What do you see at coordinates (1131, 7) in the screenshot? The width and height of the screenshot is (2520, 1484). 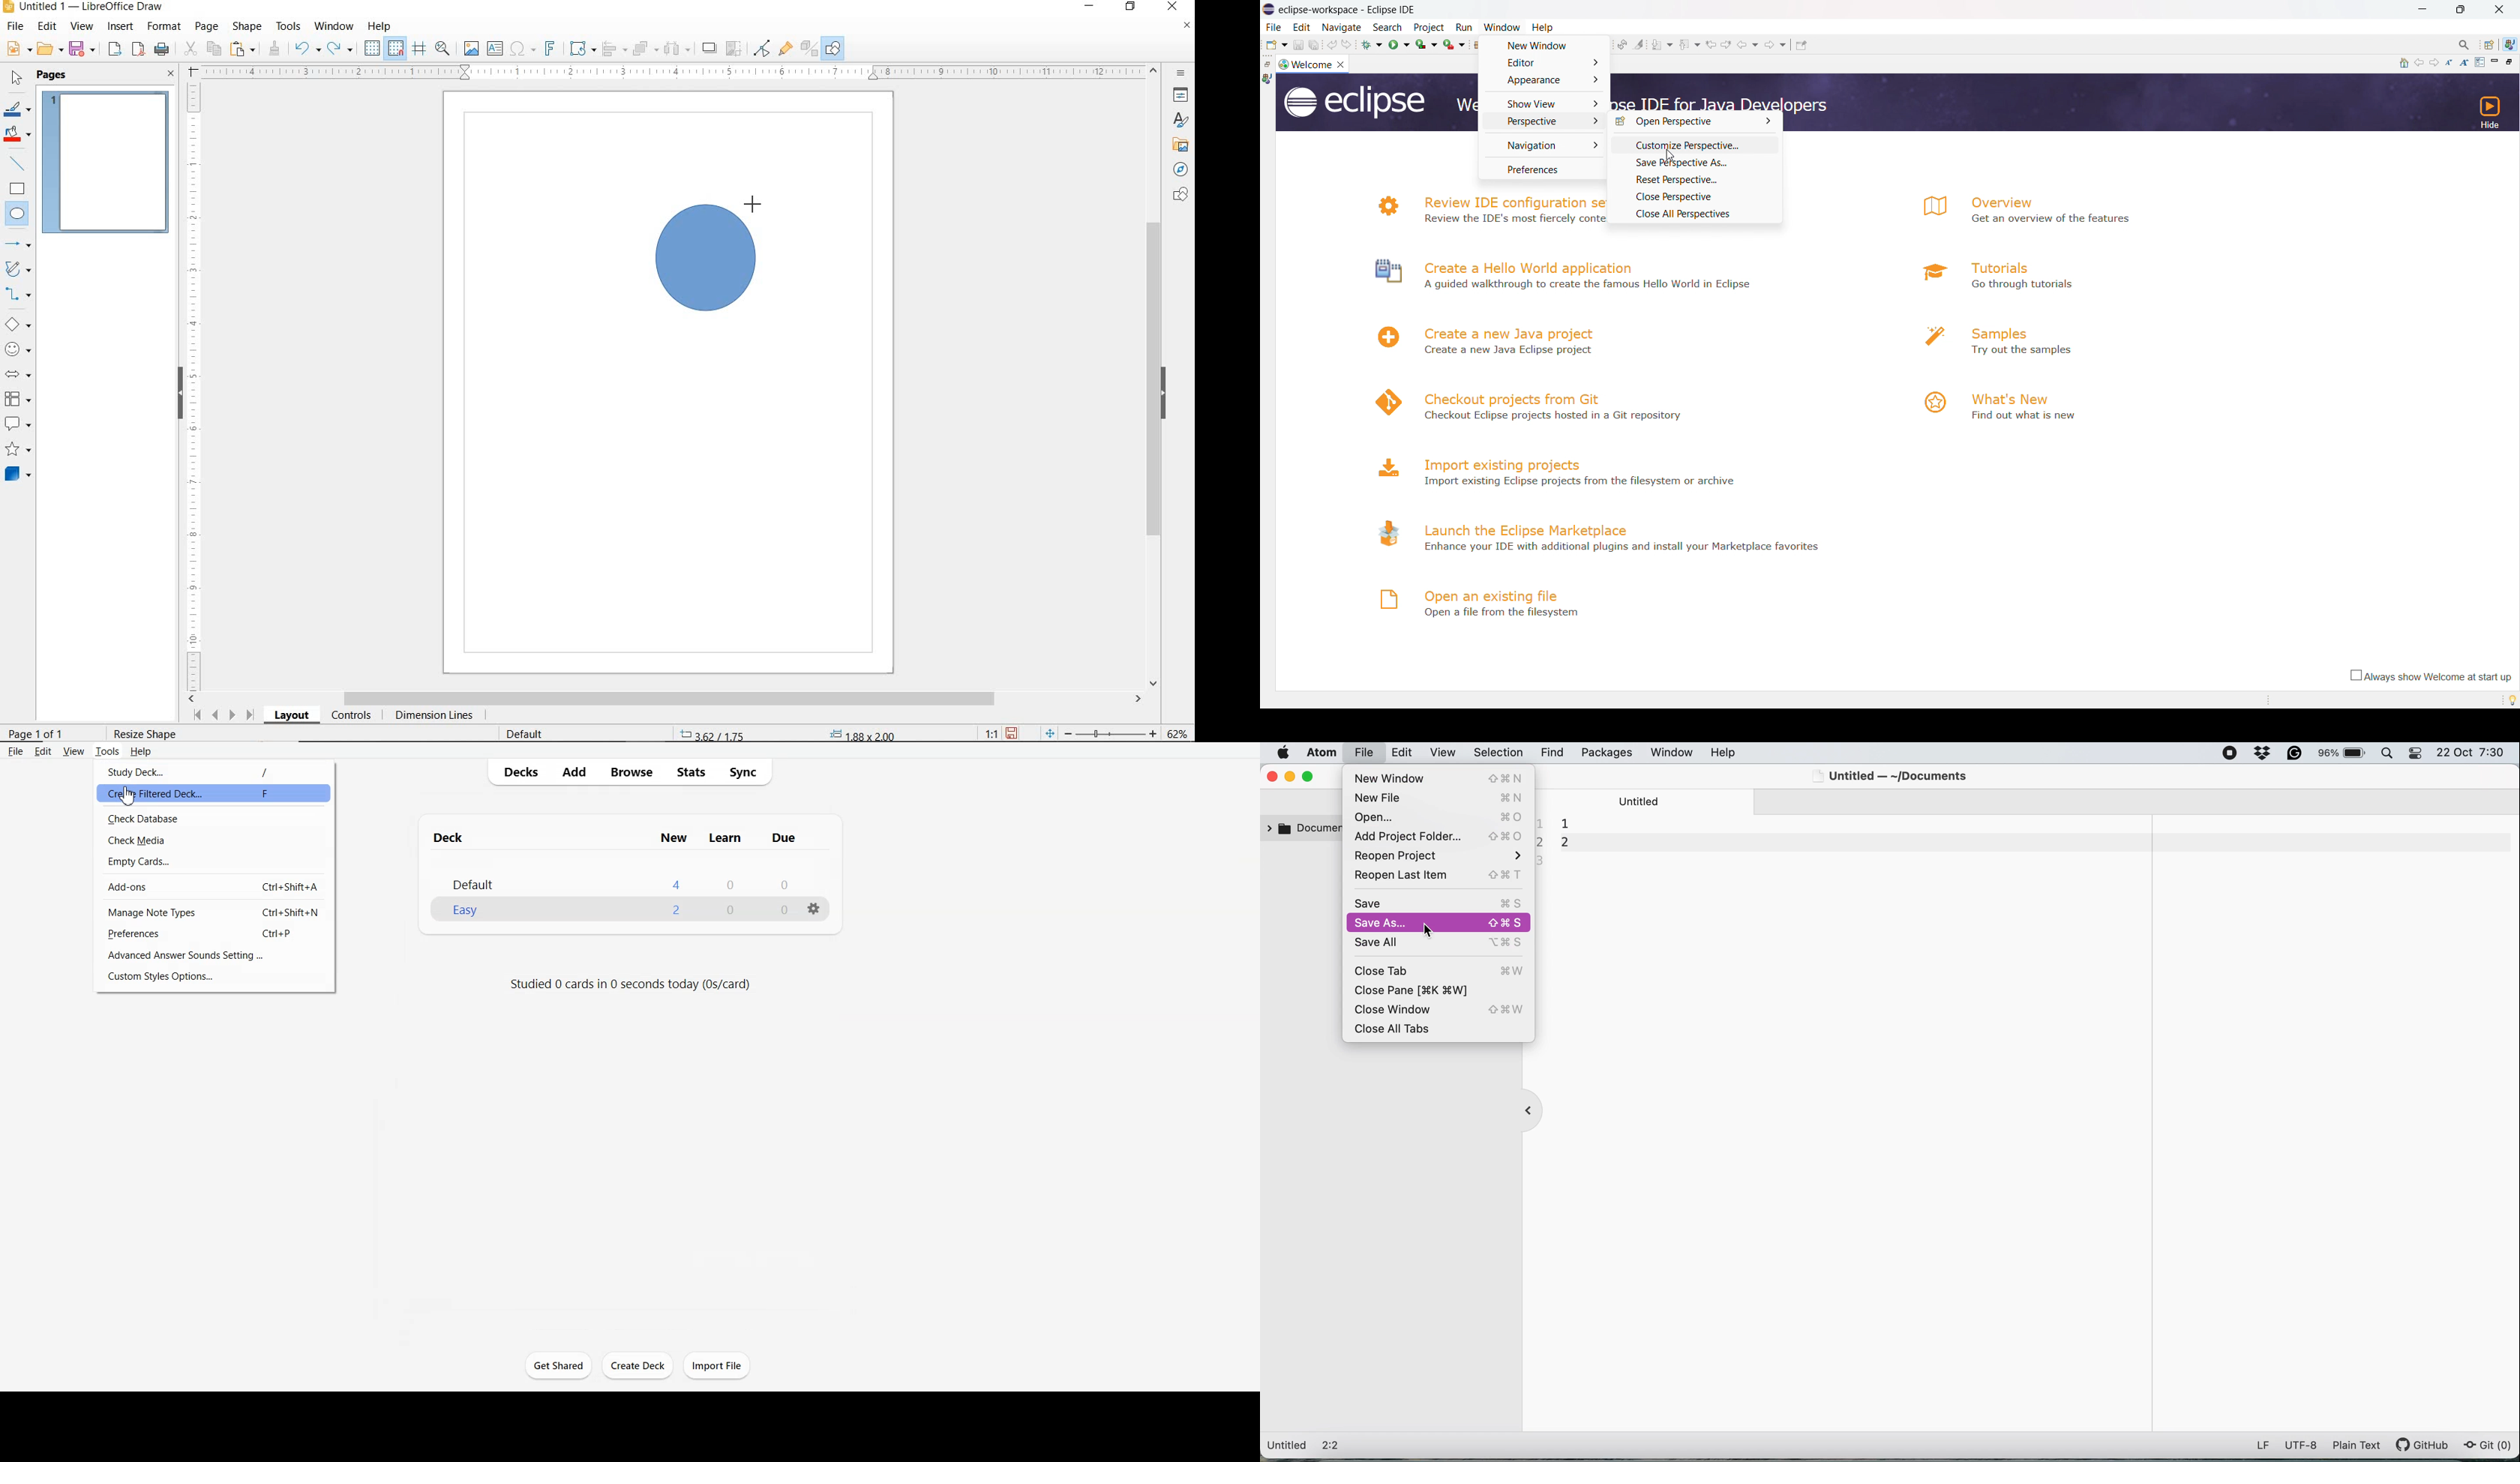 I see `RESTORE DOWN` at bounding box center [1131, 7].